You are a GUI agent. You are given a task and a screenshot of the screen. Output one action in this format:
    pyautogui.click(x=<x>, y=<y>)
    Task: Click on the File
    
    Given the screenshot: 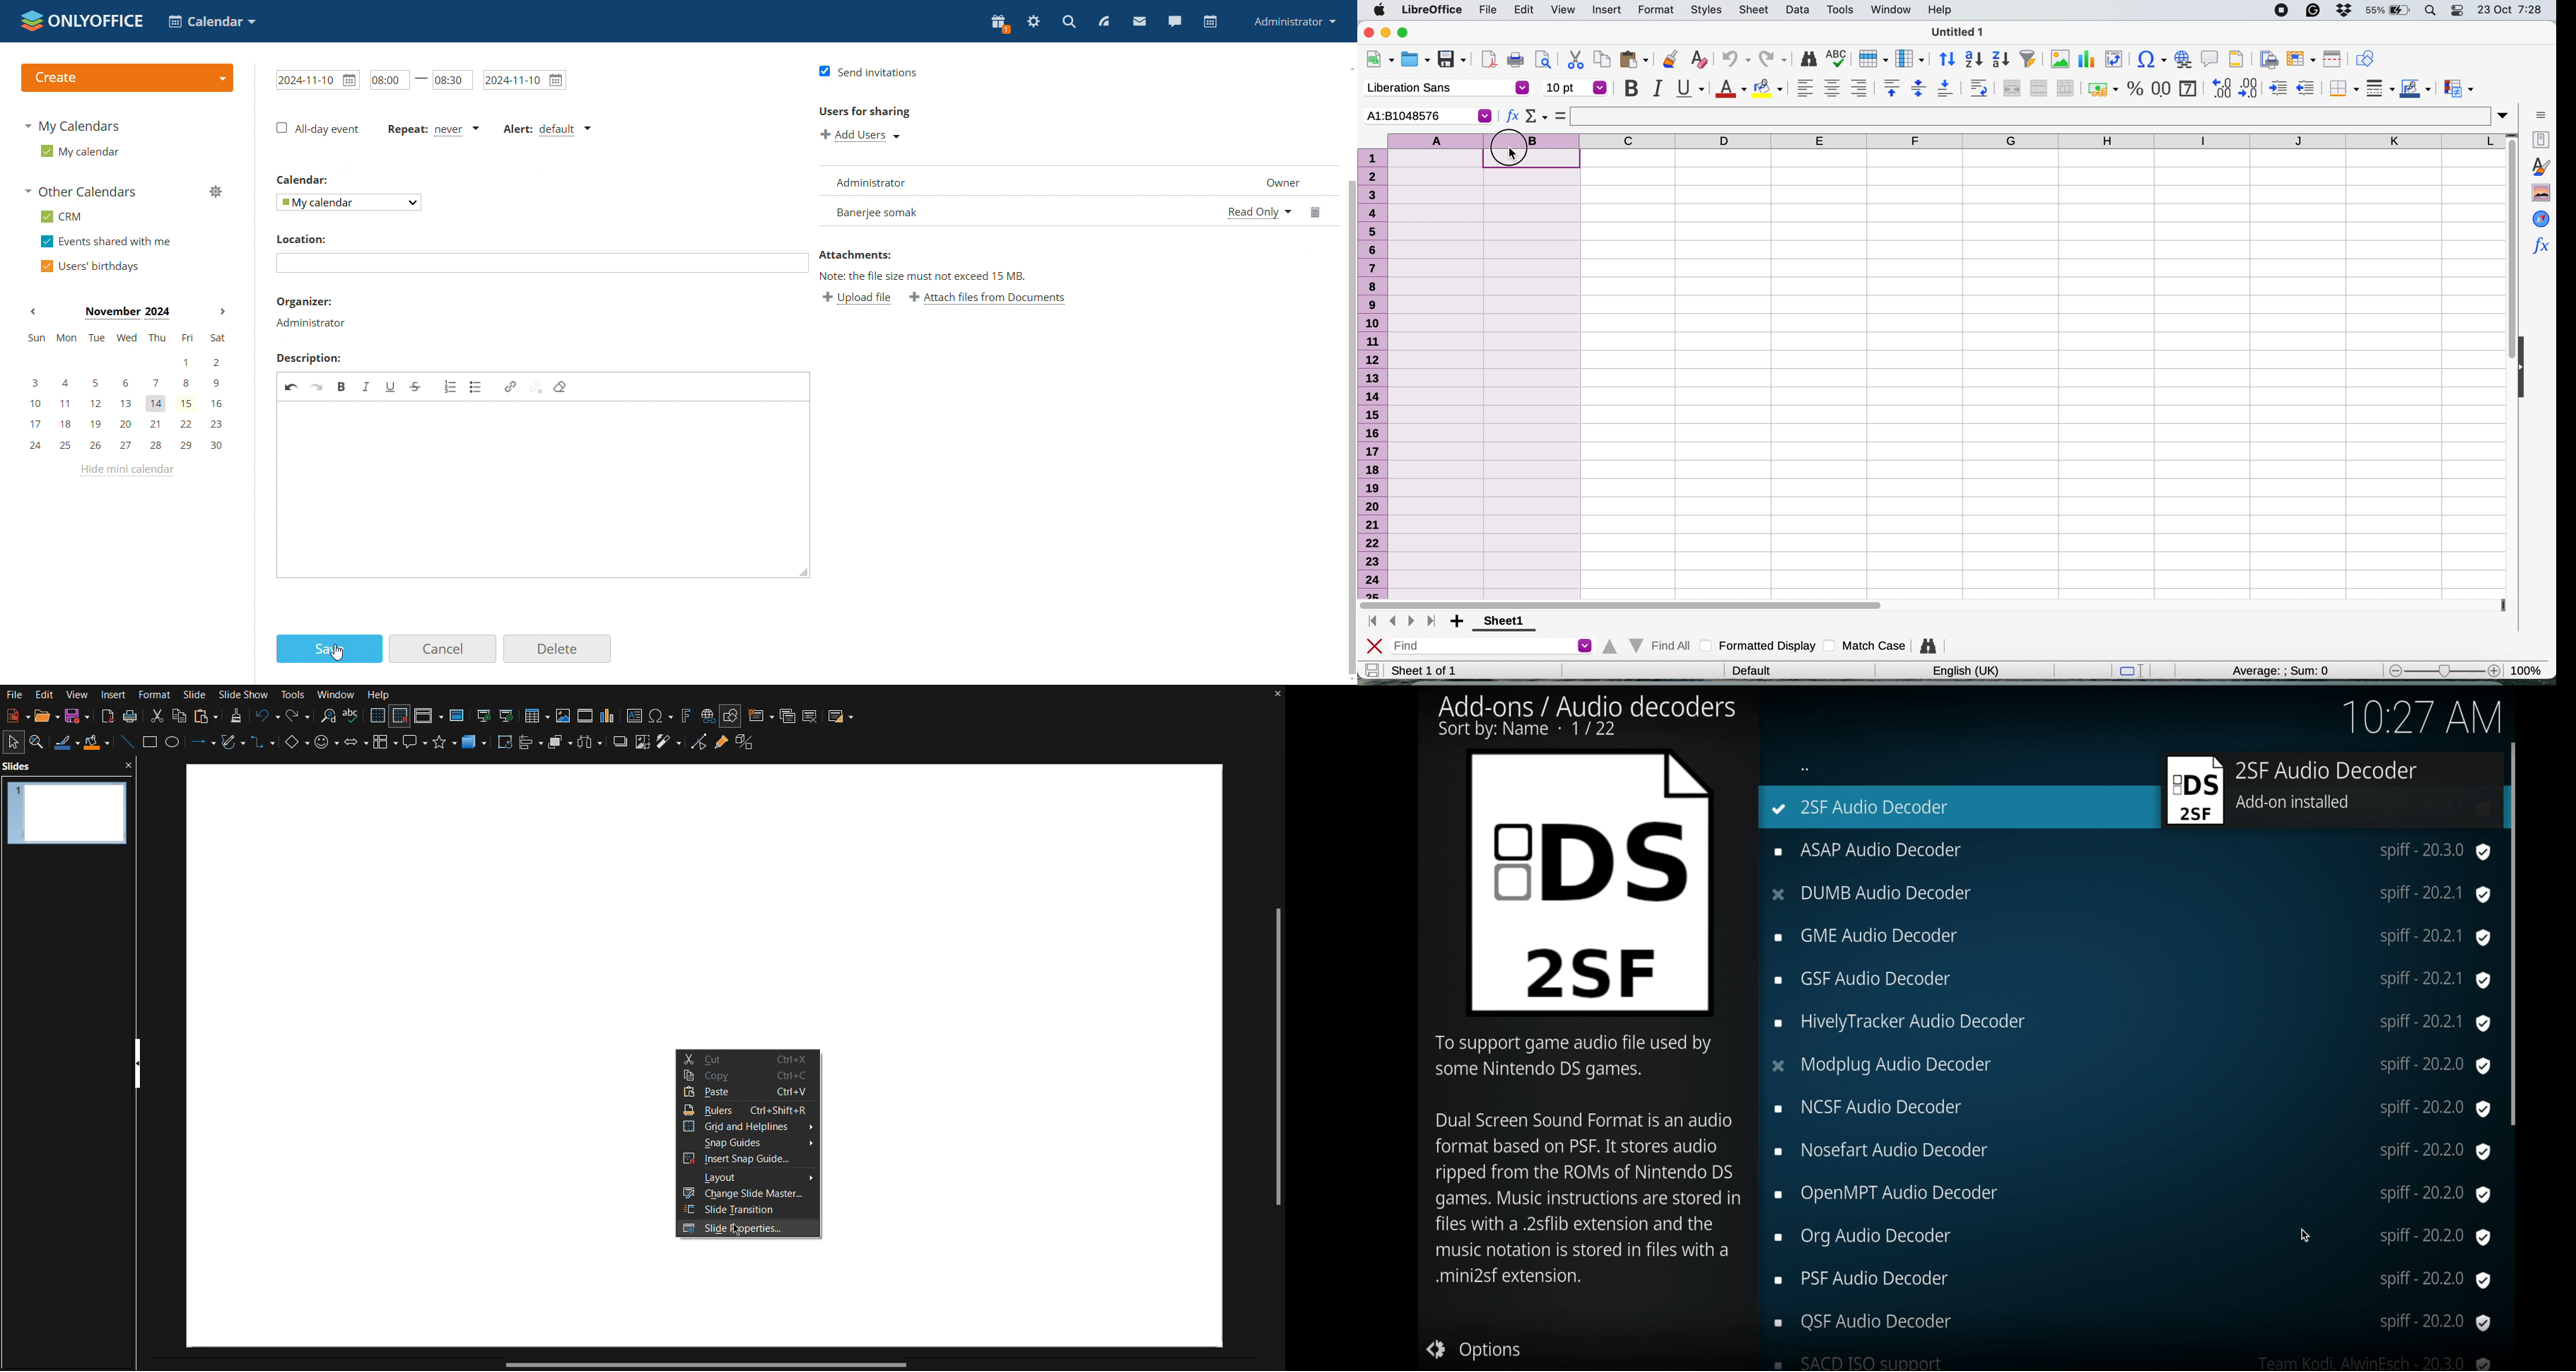 What is the action you would take?
    pyautogui.click(x=13, y=695)
    